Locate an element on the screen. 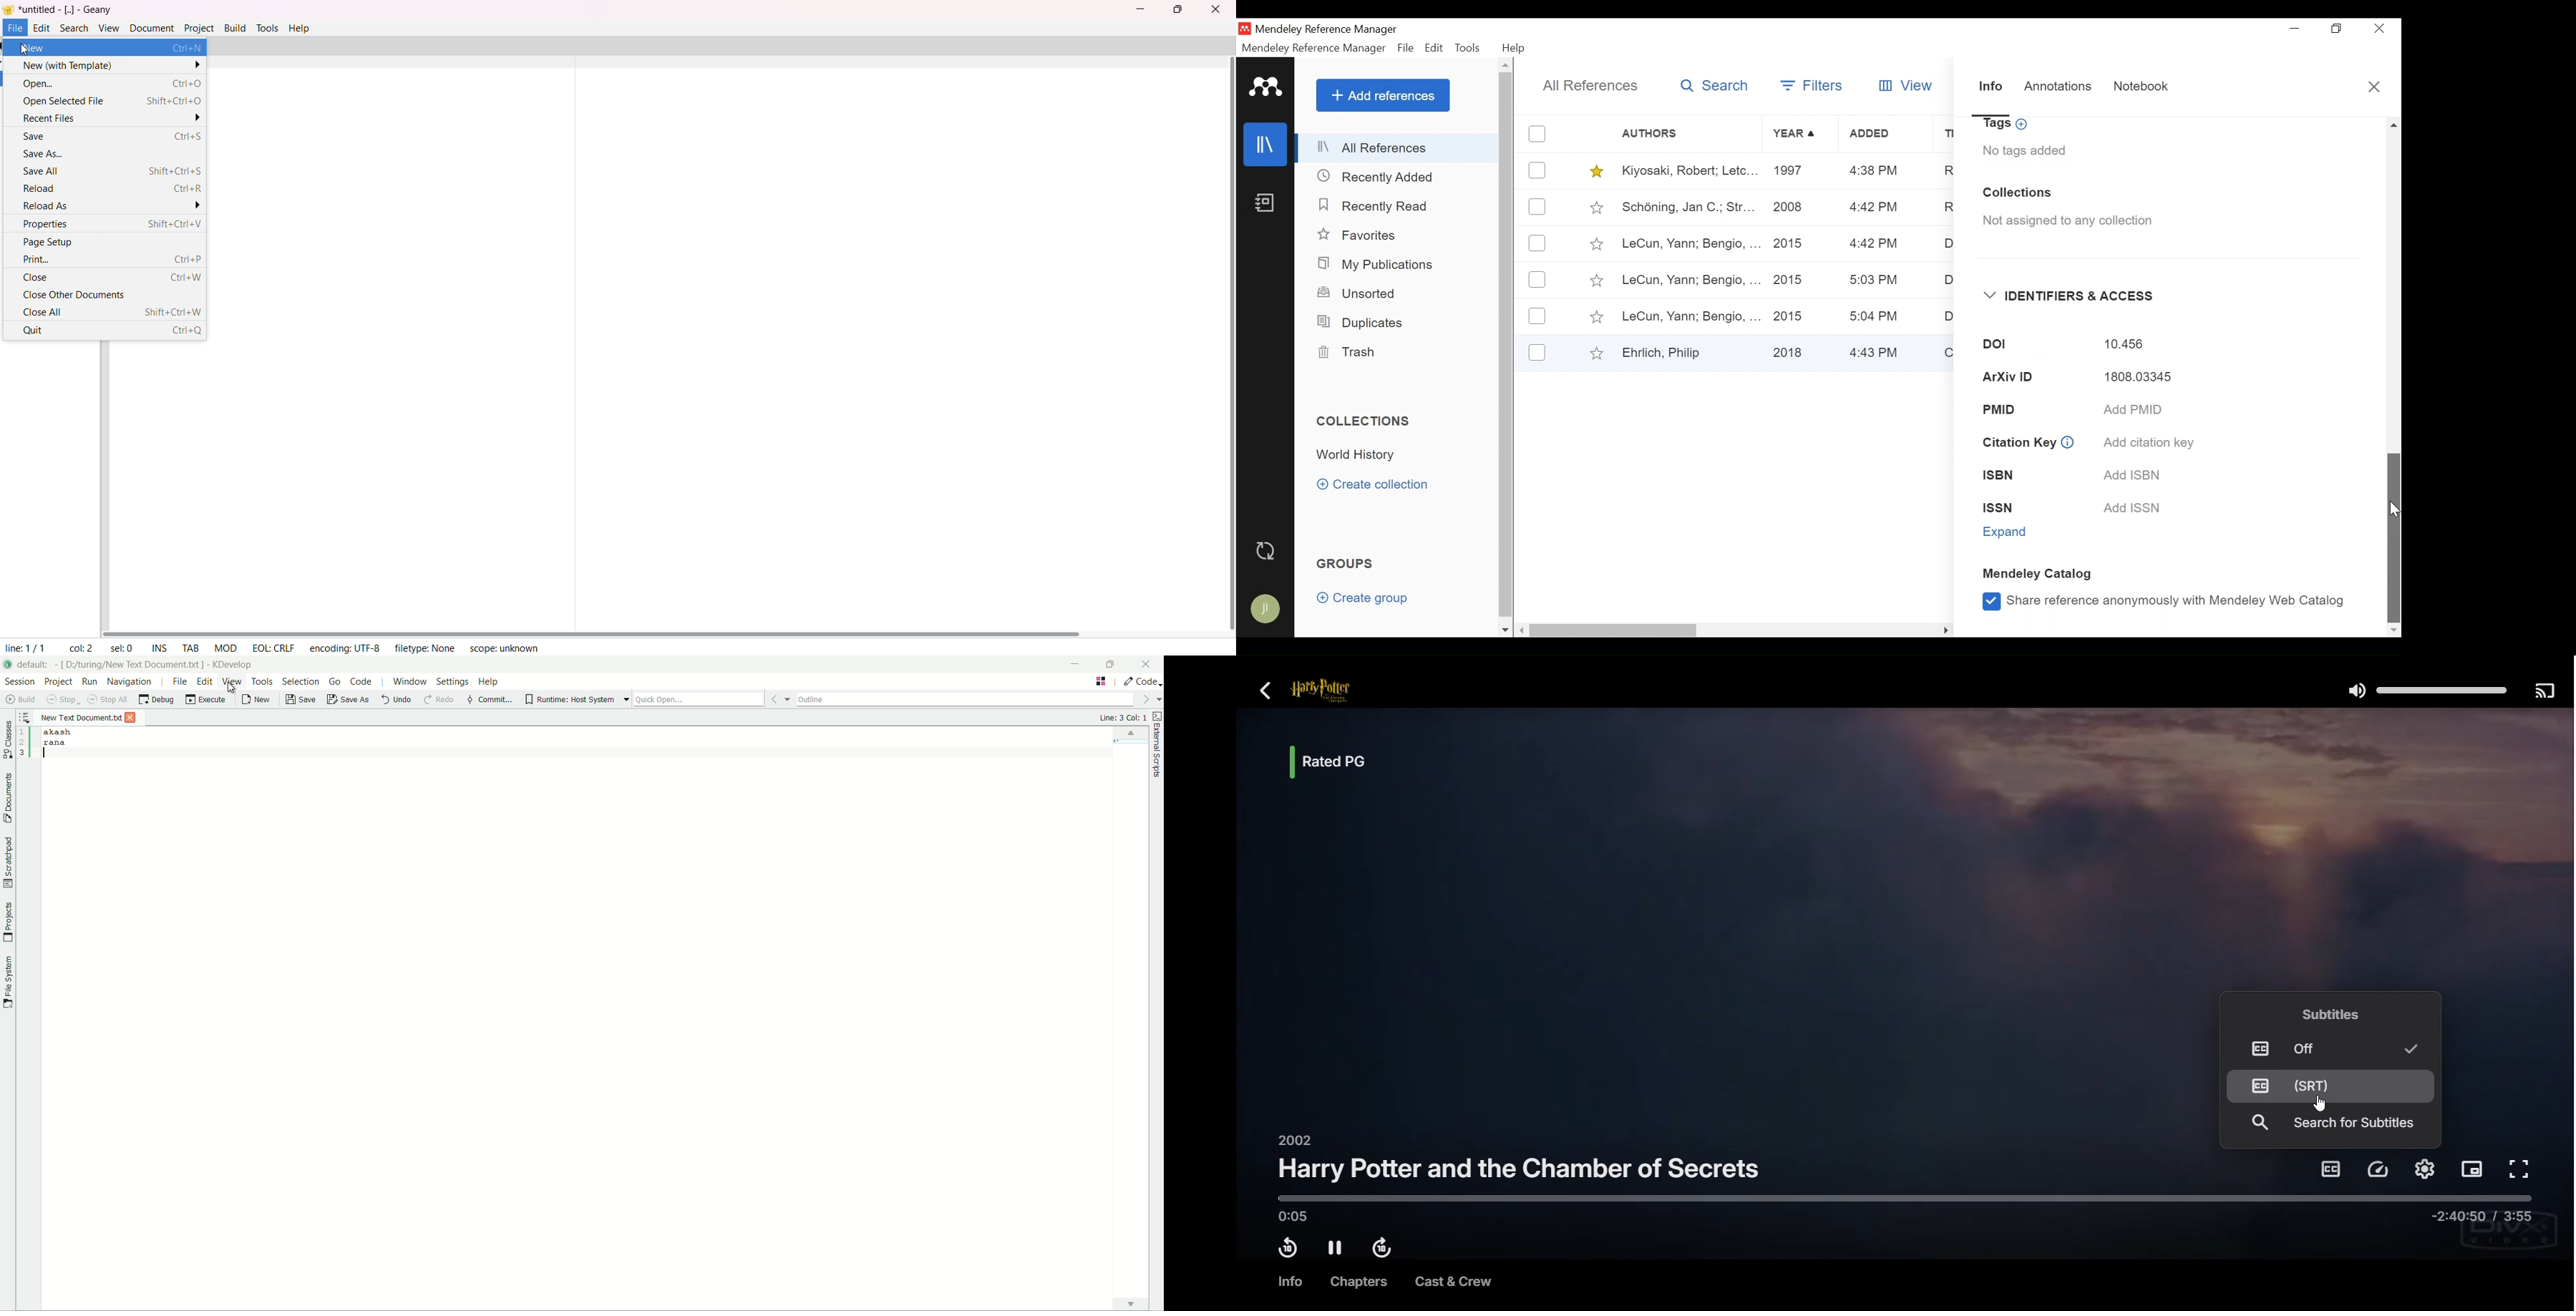 The height and width of the screenshot is (1316, 2576). file menu is located at coordinates (180, 681).